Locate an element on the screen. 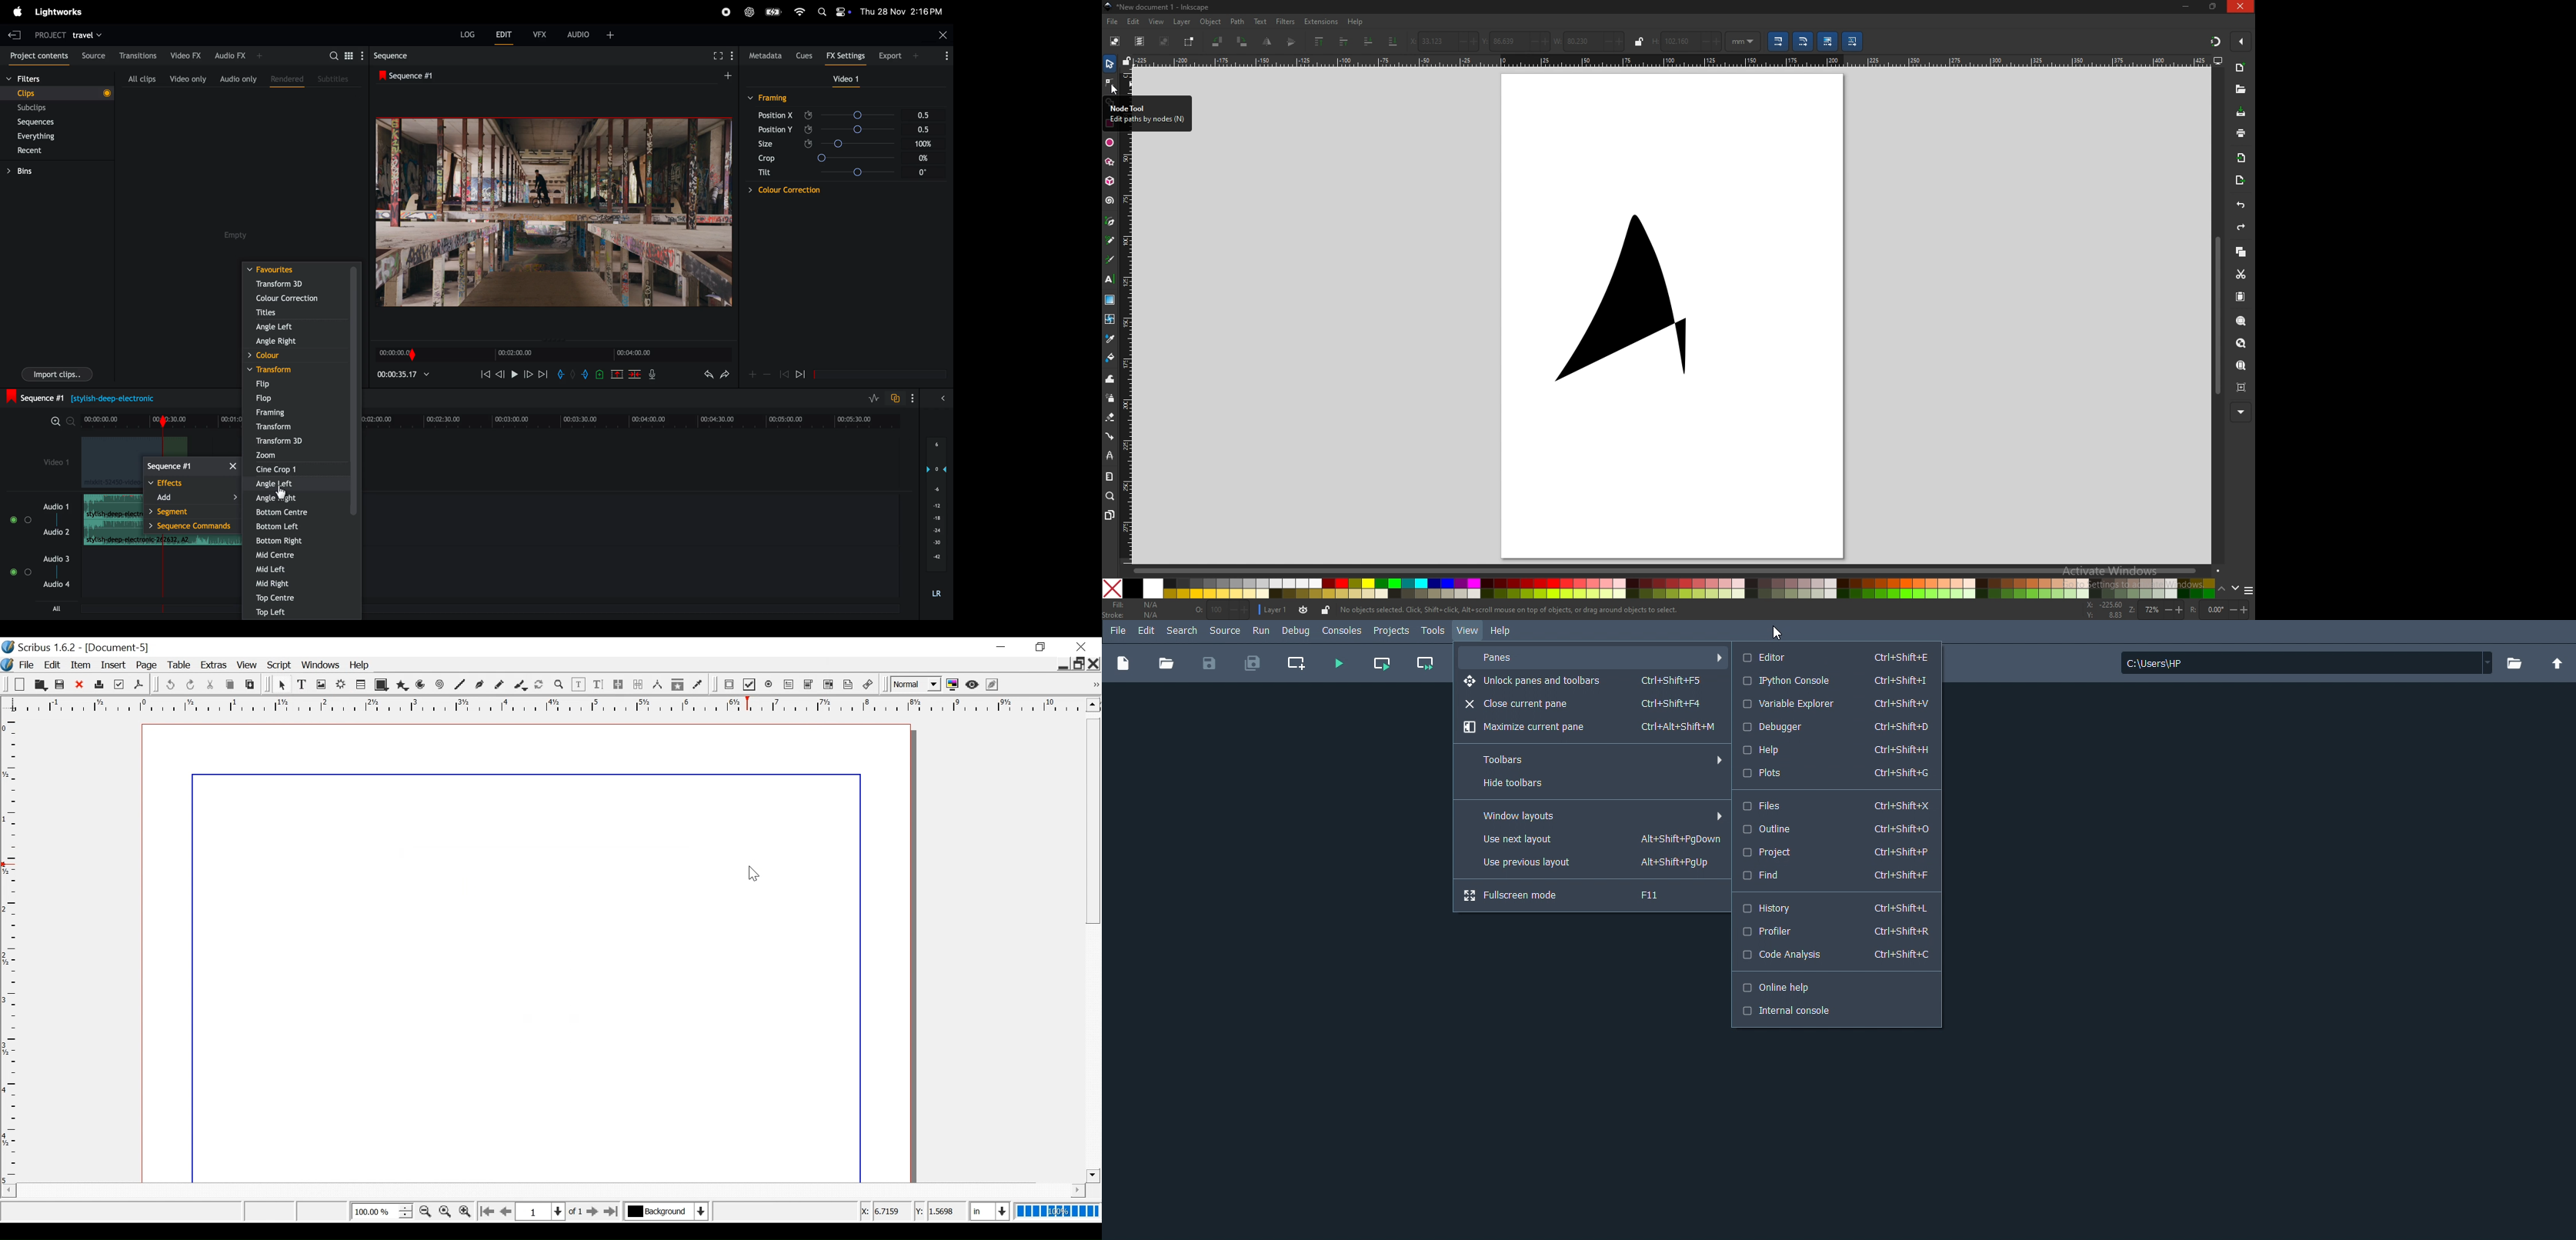  lowerselection one step is located at coordinates (1367, 41).